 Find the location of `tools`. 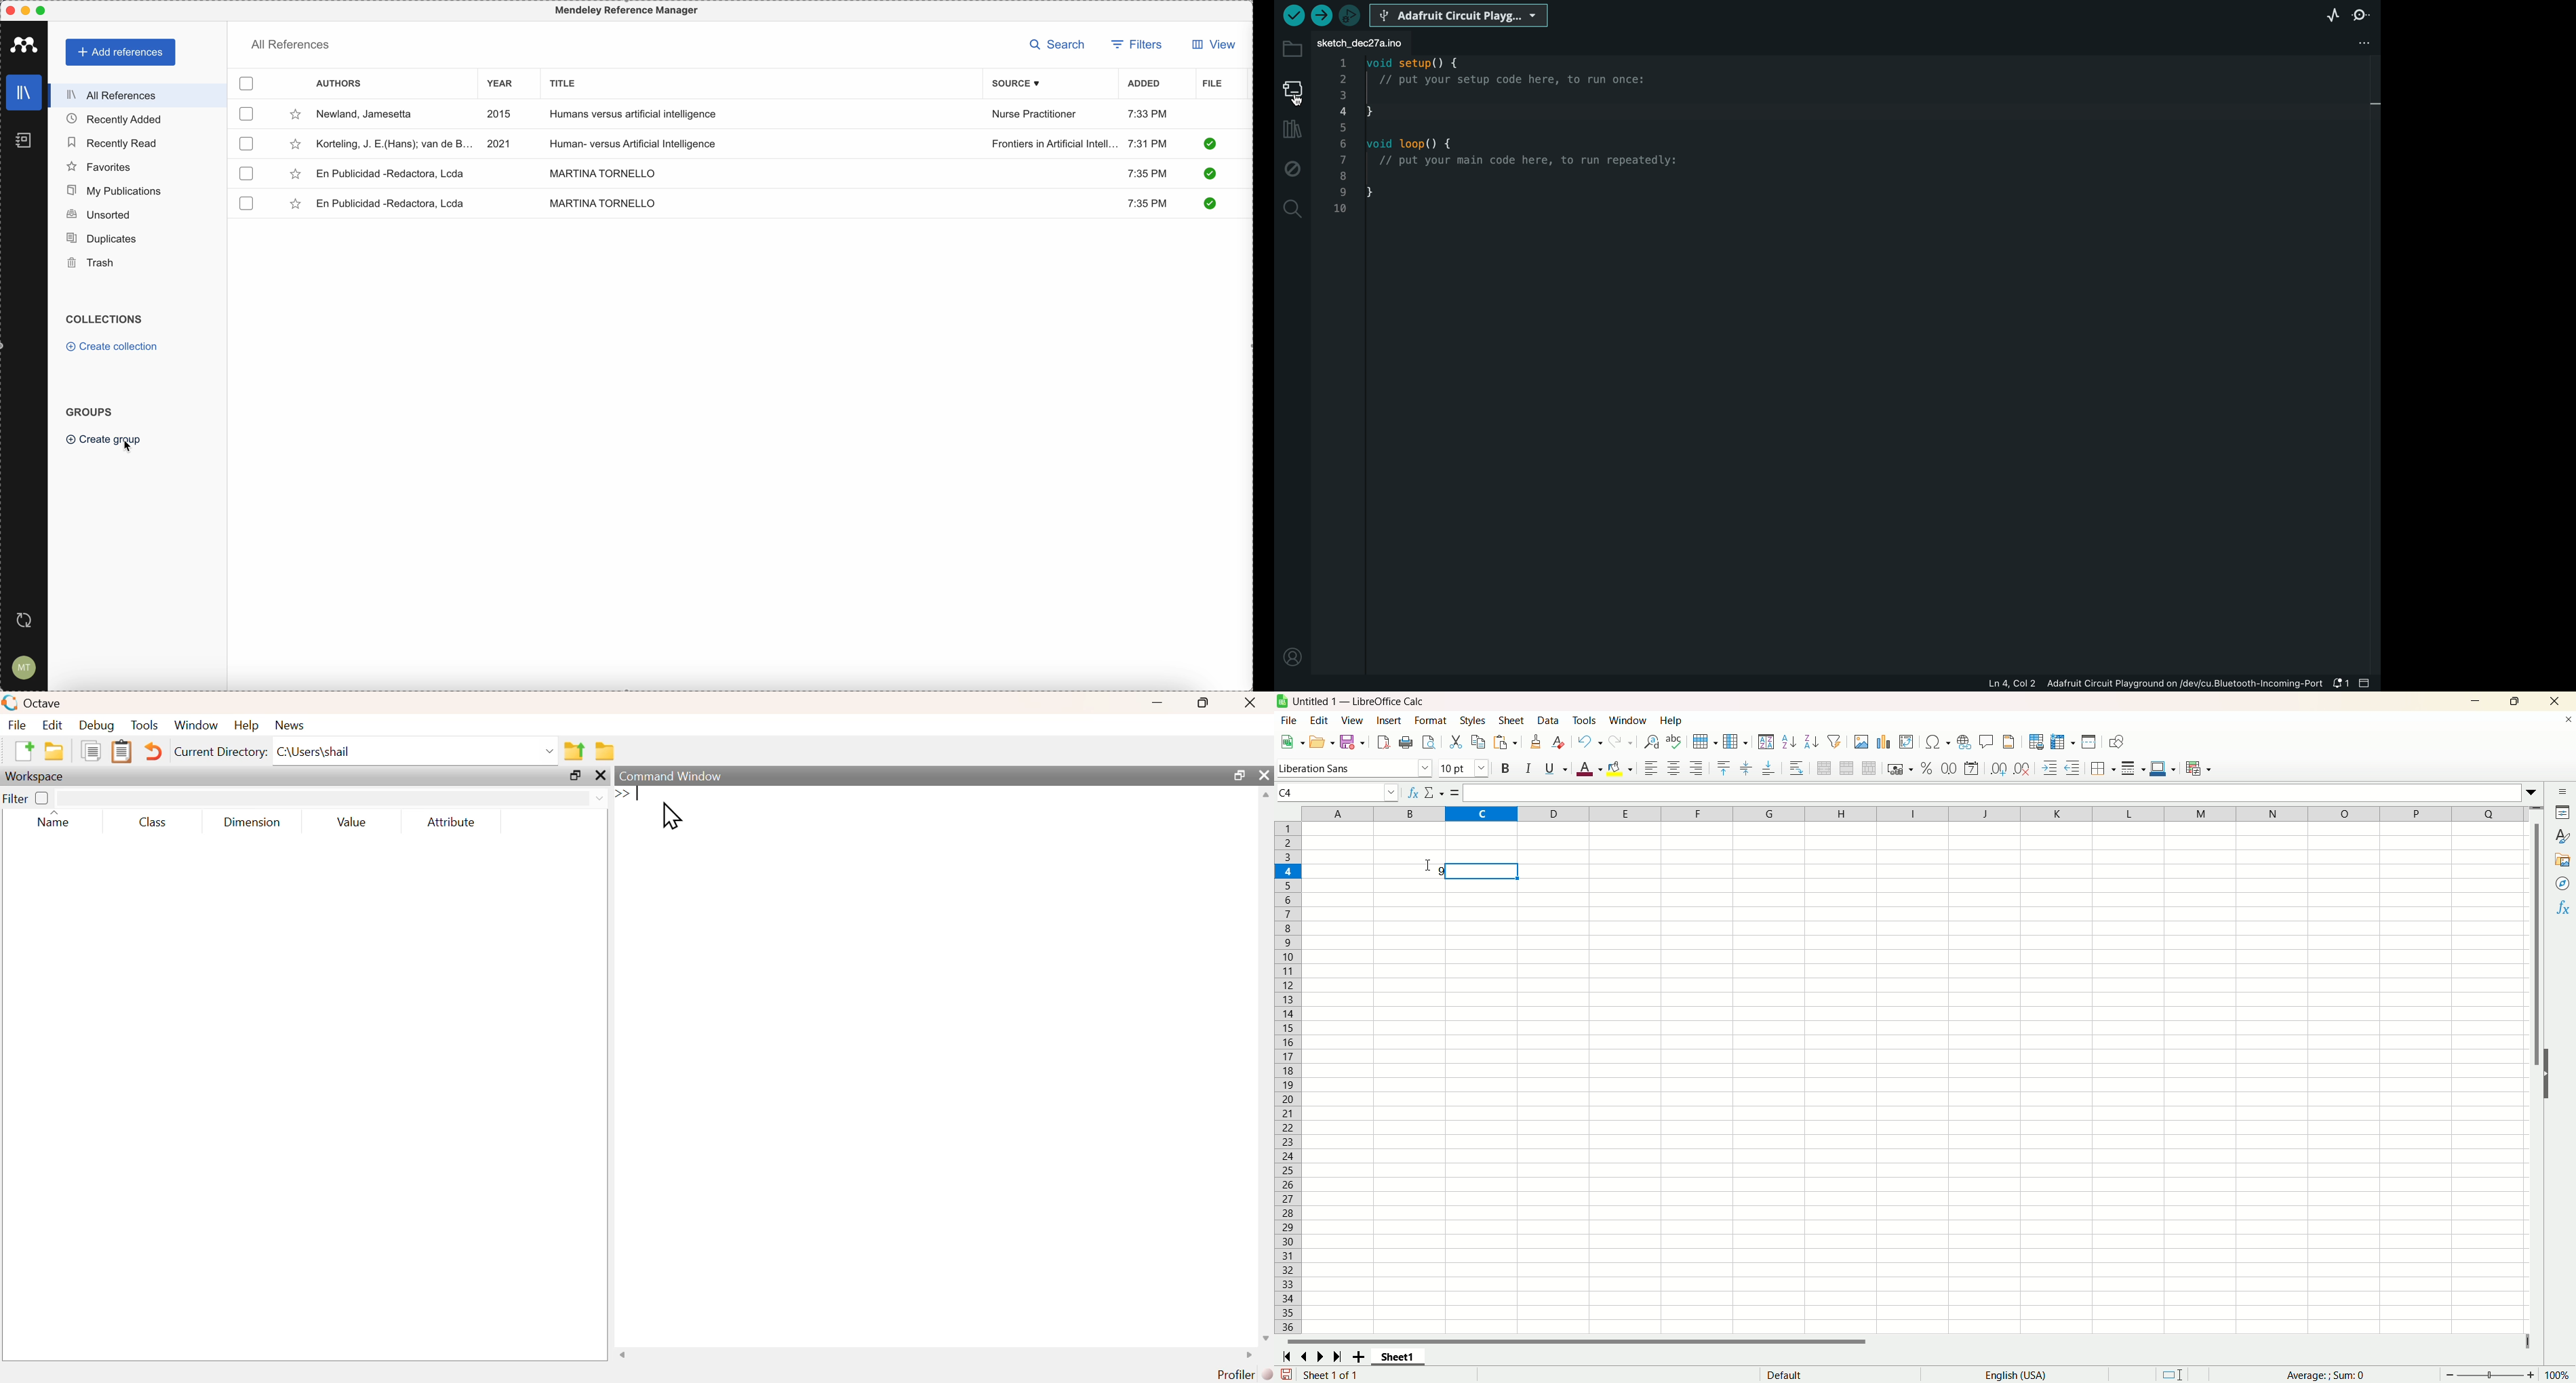

tools is located at coordinates (1587, 721).